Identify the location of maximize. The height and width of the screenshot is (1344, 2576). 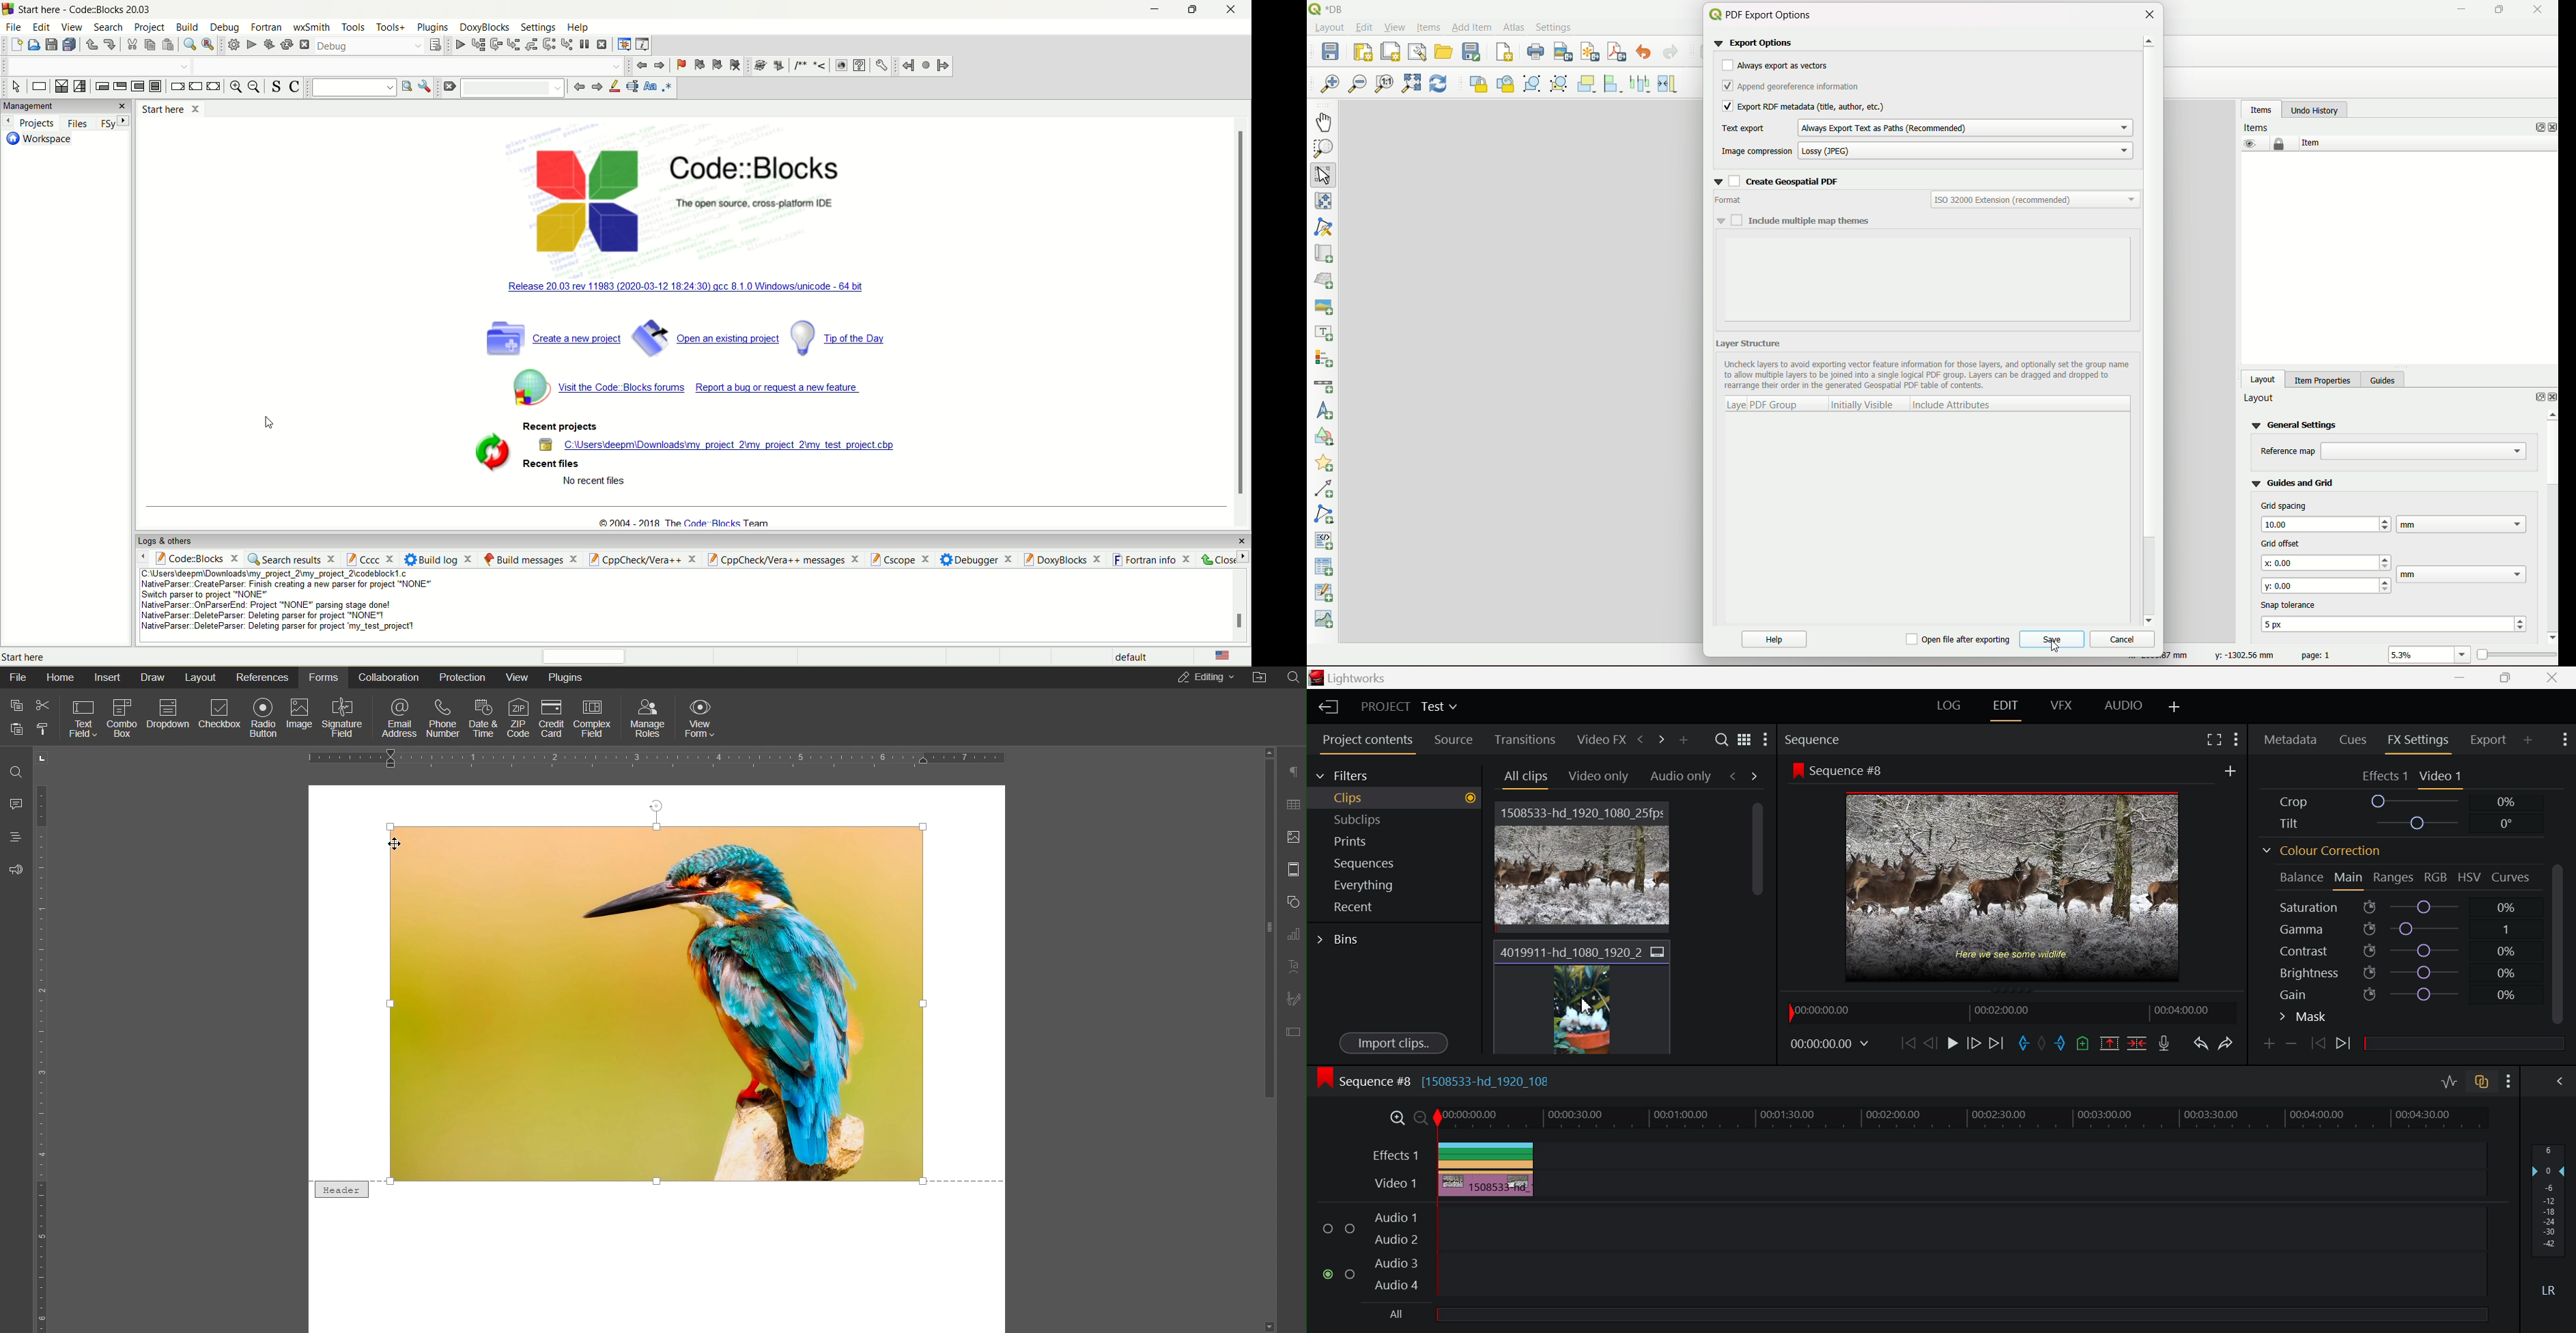
(2495, 10).